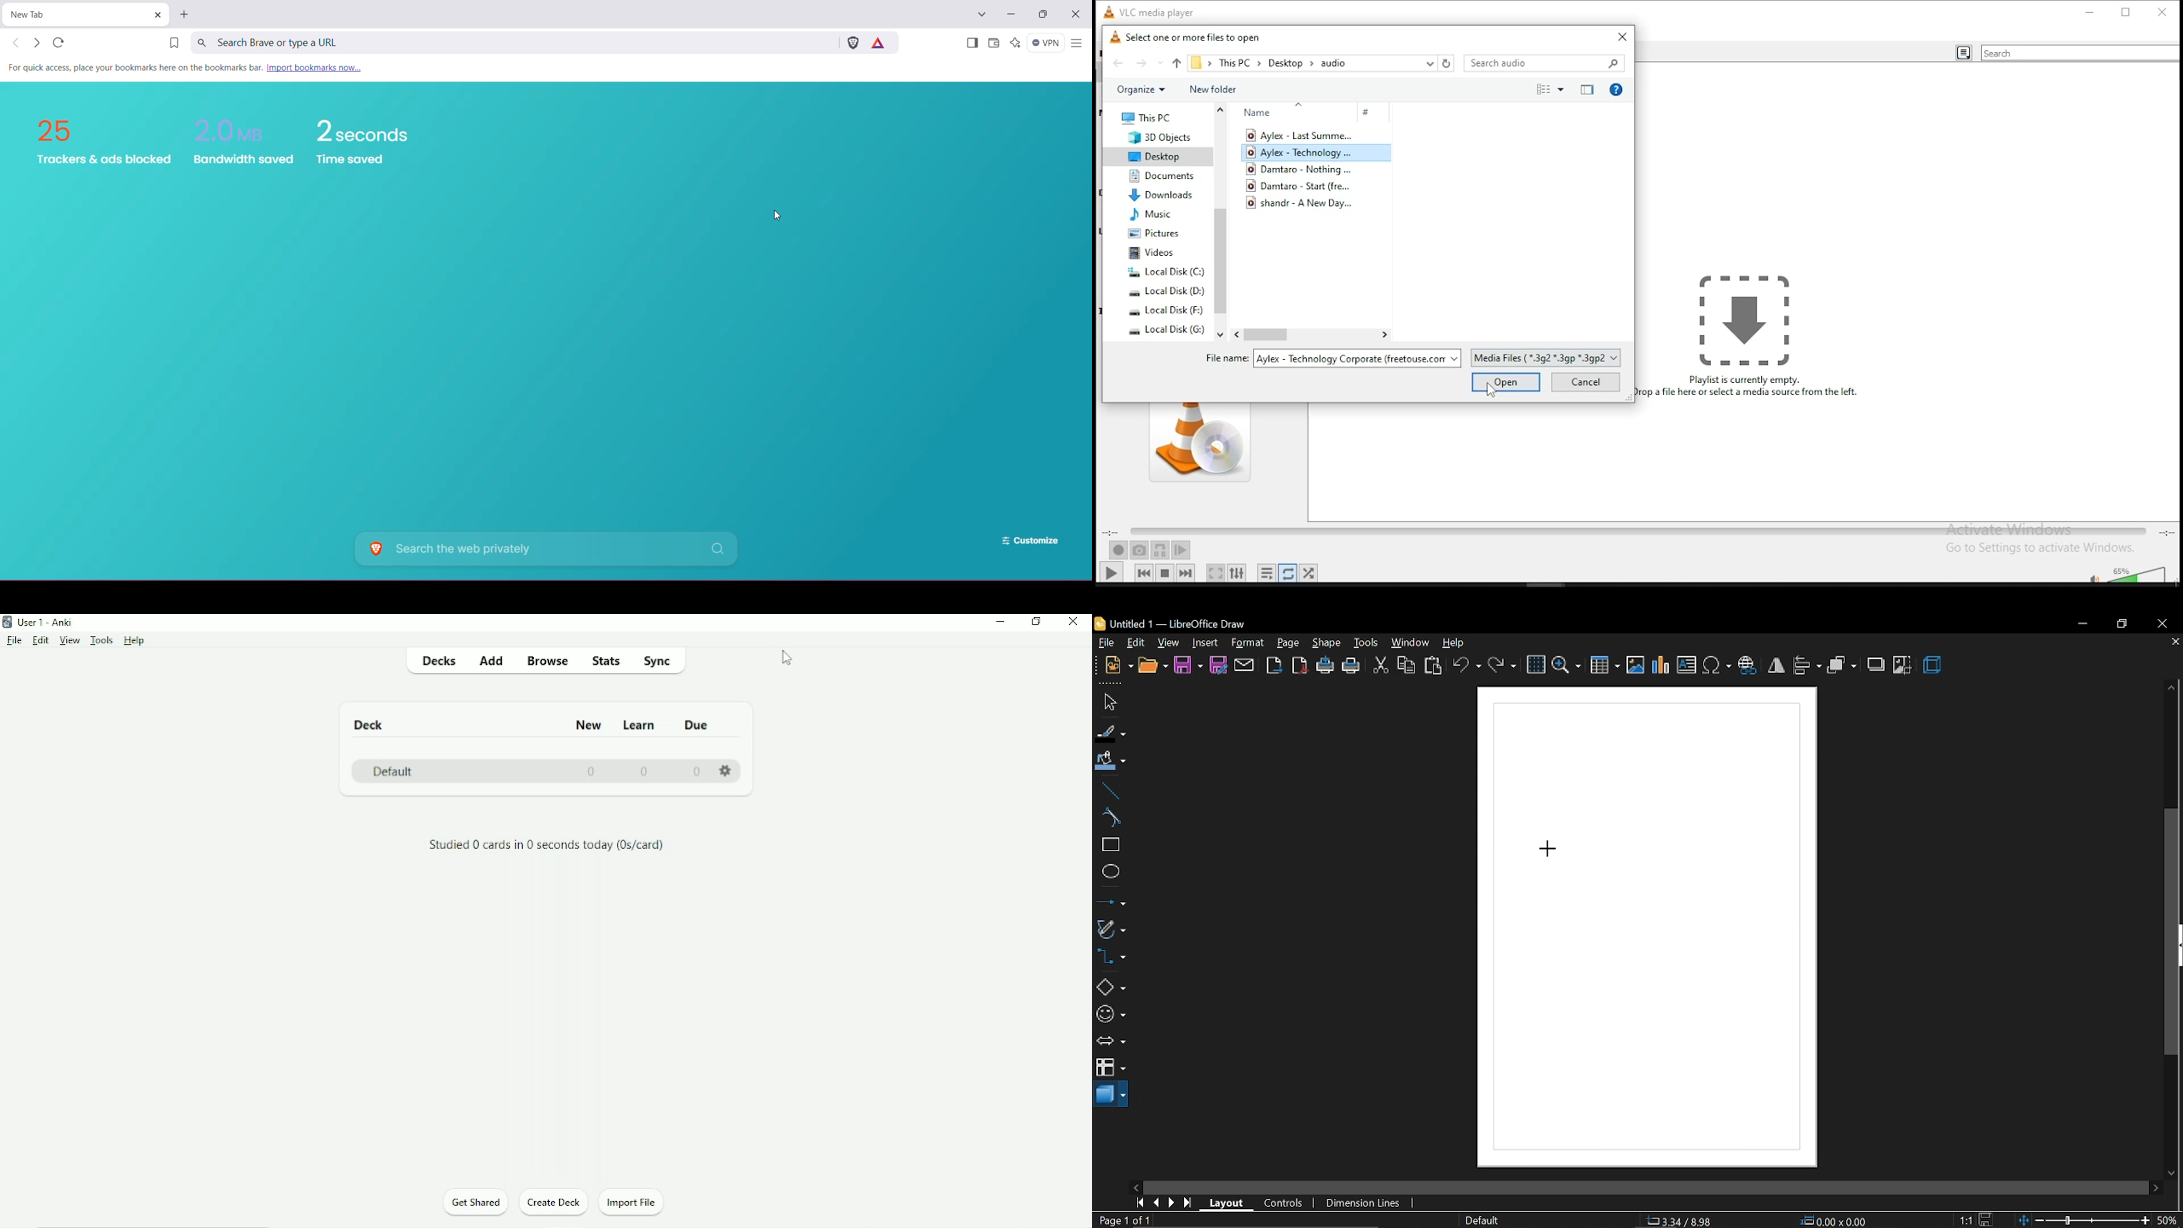 This screenshot has width=2184, height=1232. I want to click on go to last page, so click(1188, 1203).